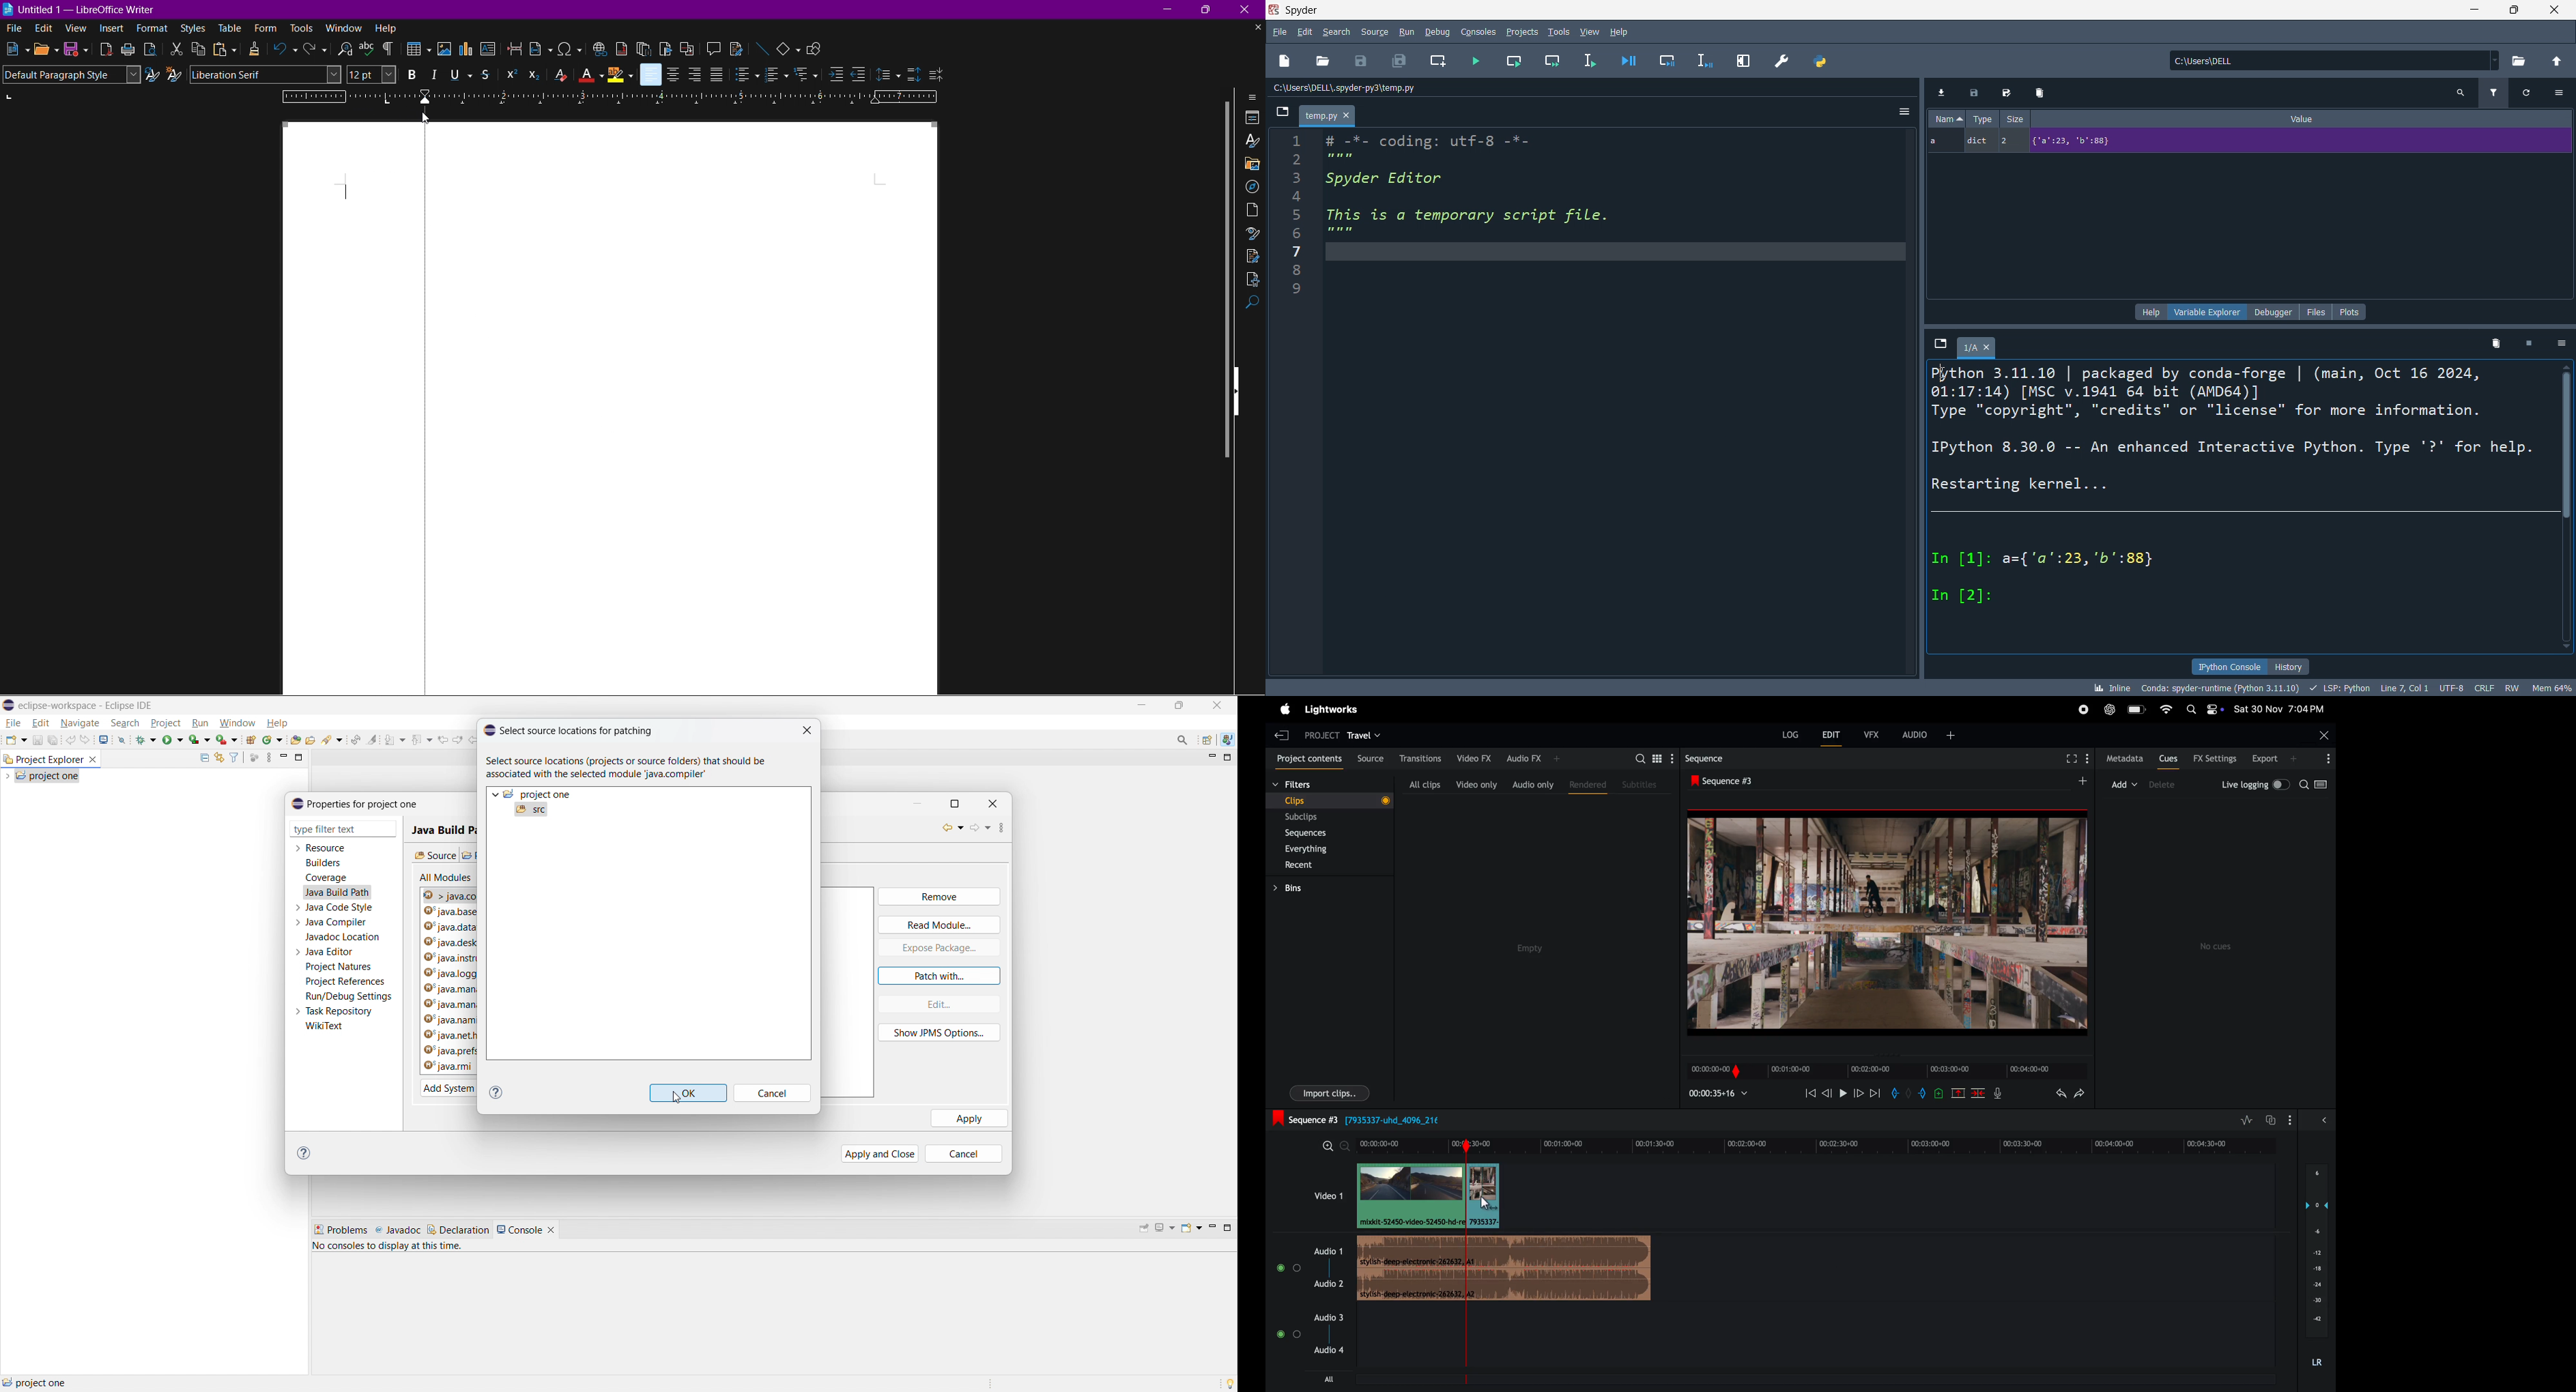 This screenshot has height=1400, width=2576. What do you see at coordinates (1362, 61) in the screenshot?
I see `save` at bounding box center [1362, 61].